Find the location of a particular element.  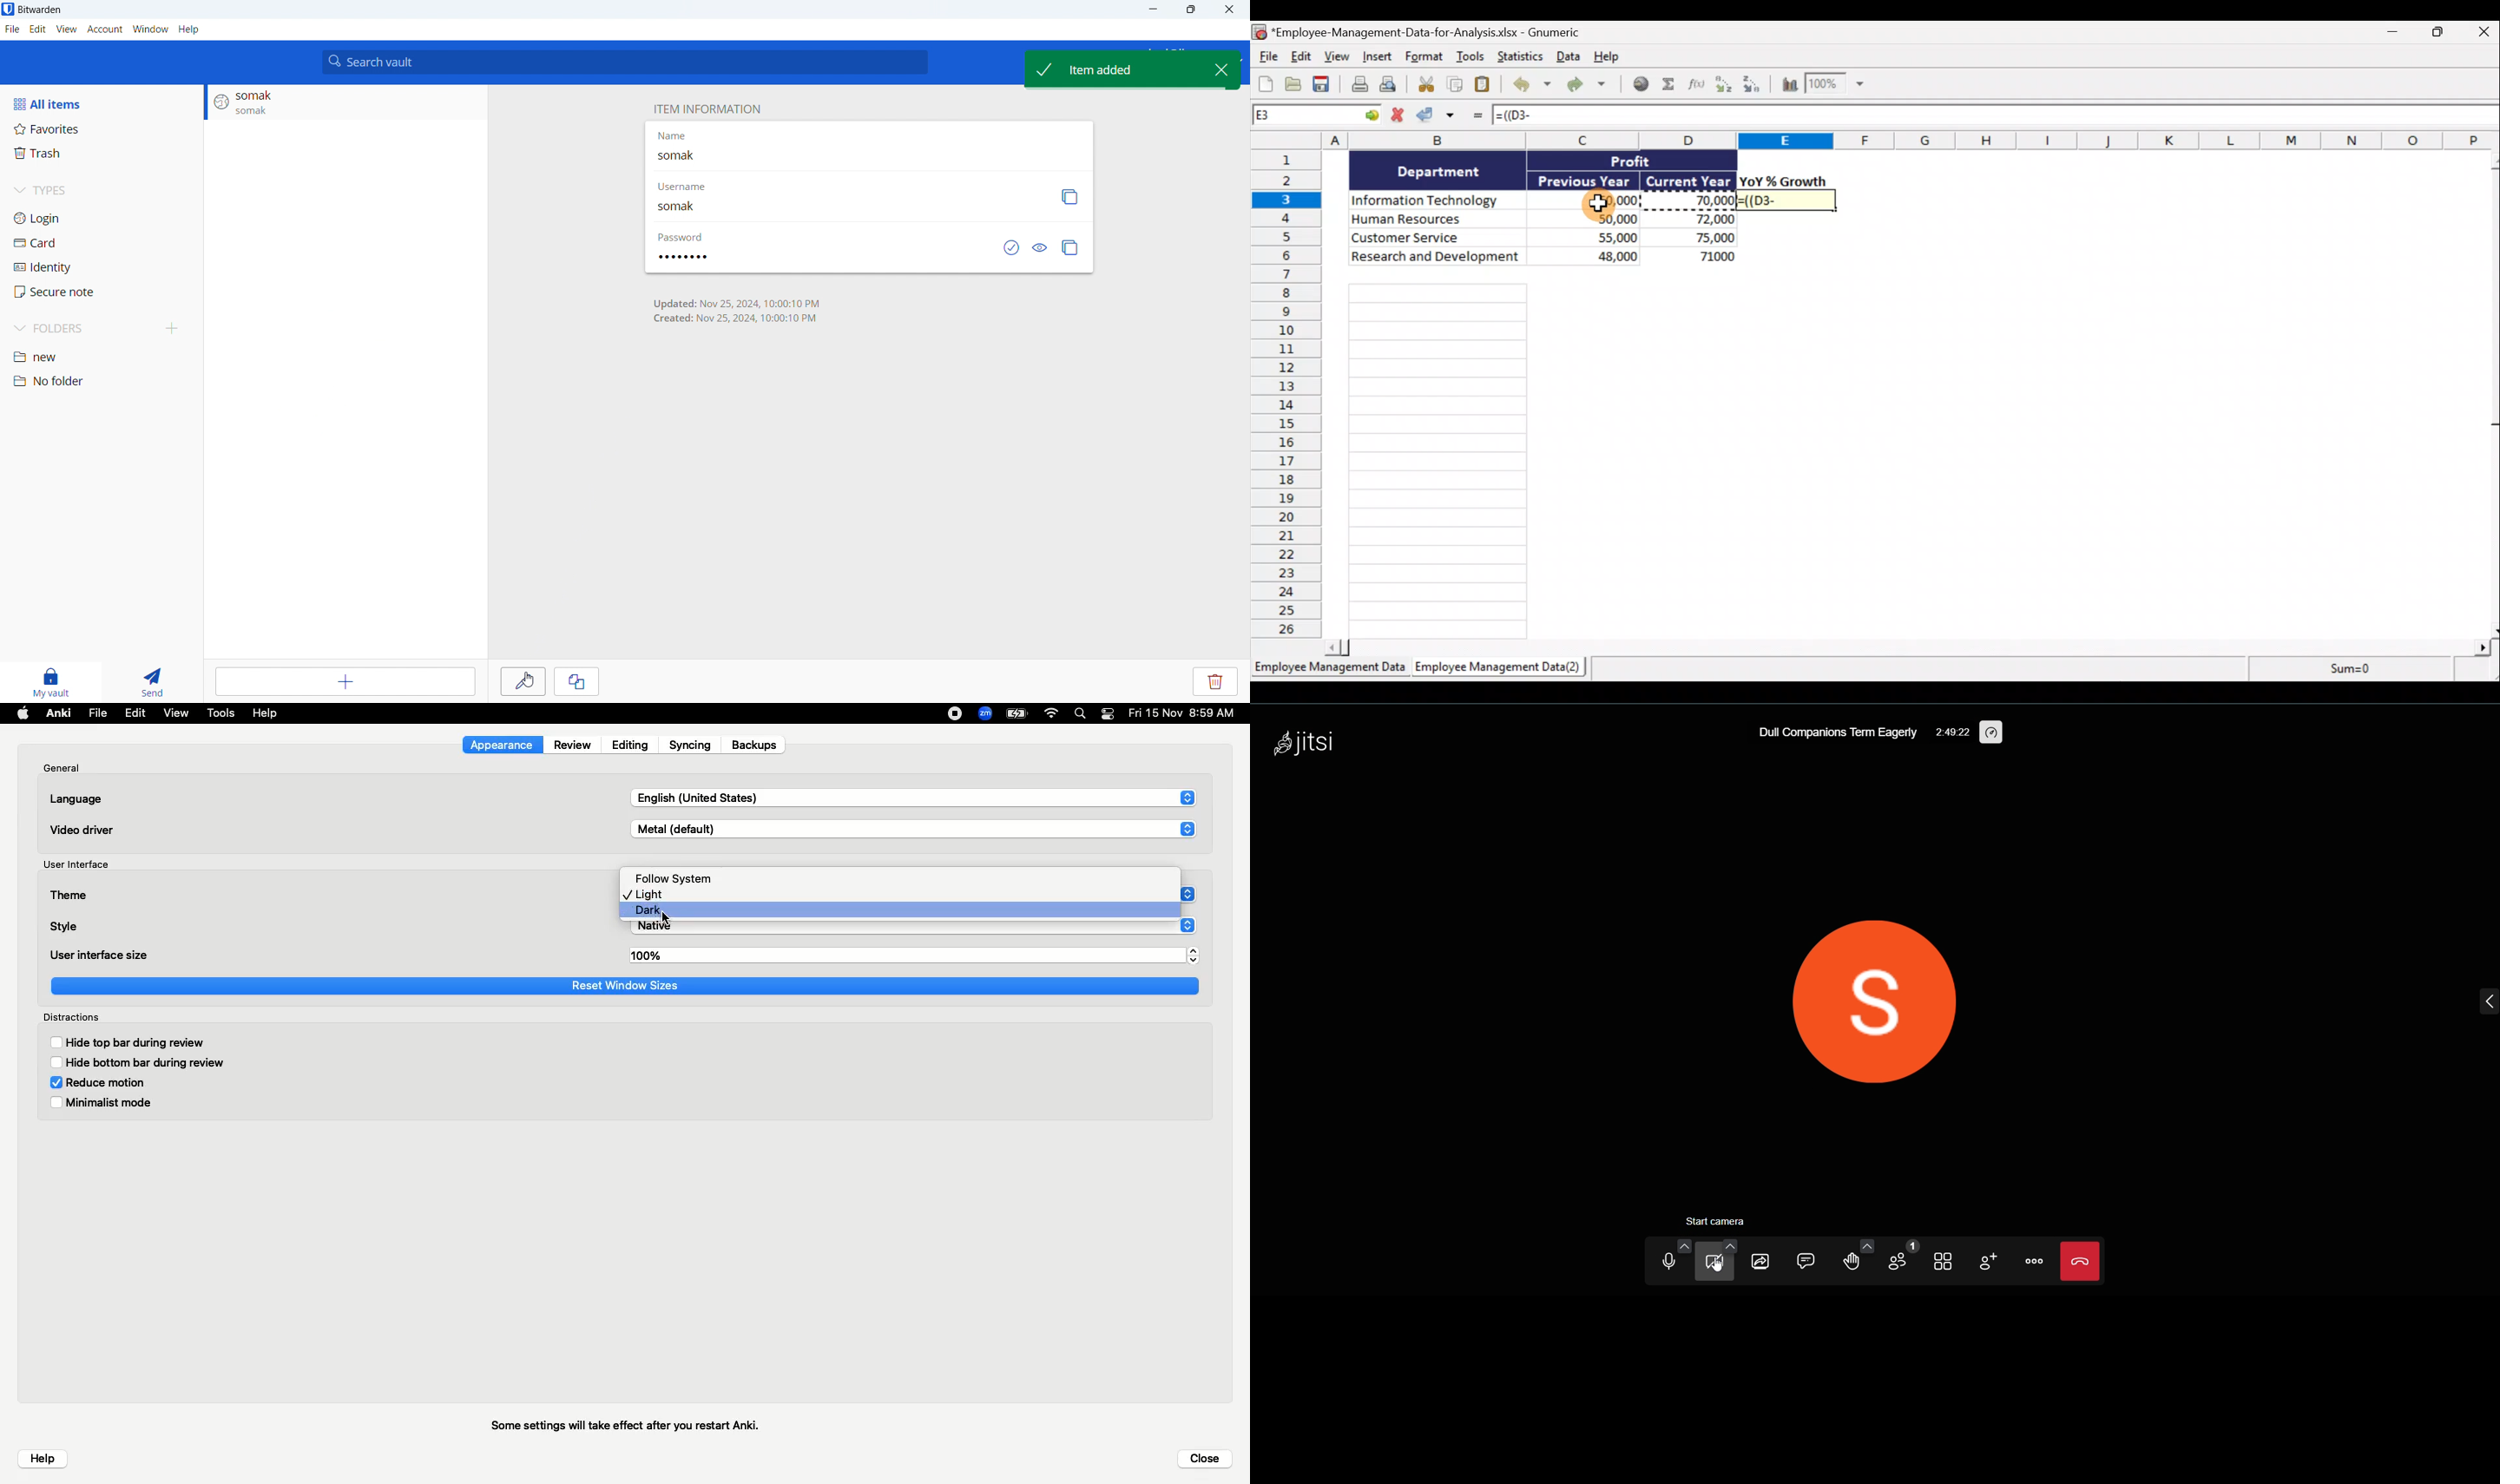

Save the current workbook is located at coordinates (1324, 85).